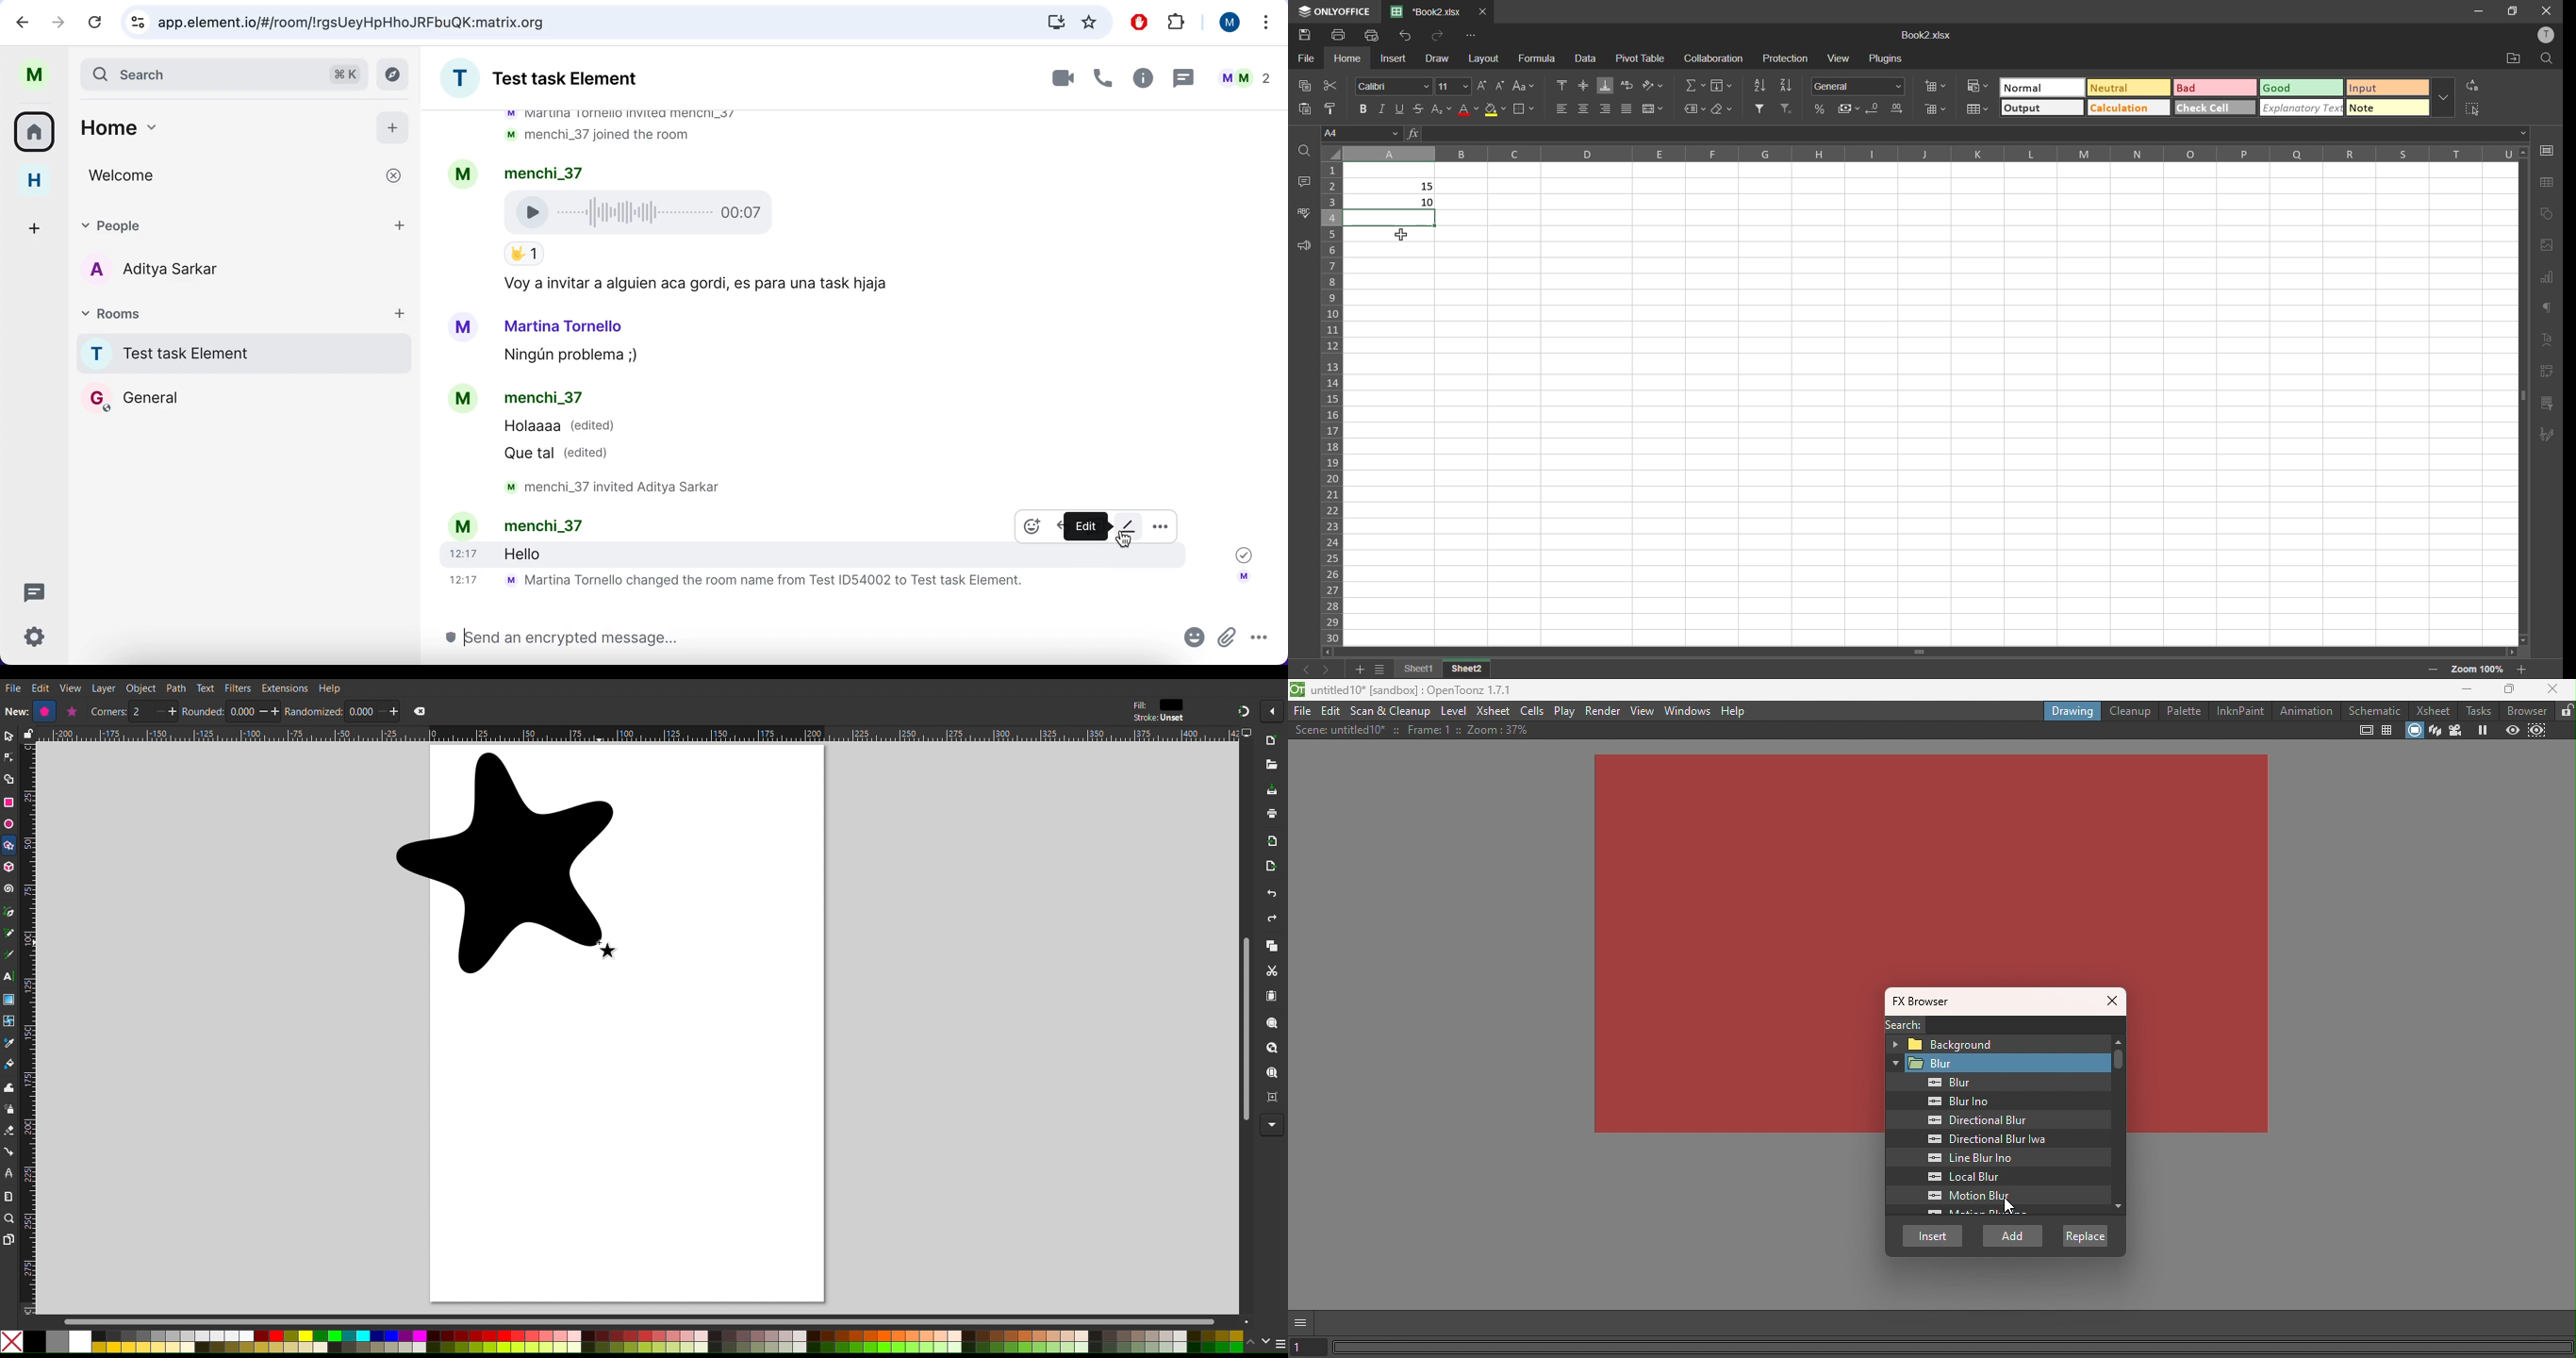  What do you see at coordinates (1104, 80) in the screenshot?
I see `call` at bounding box center [1104, 80].